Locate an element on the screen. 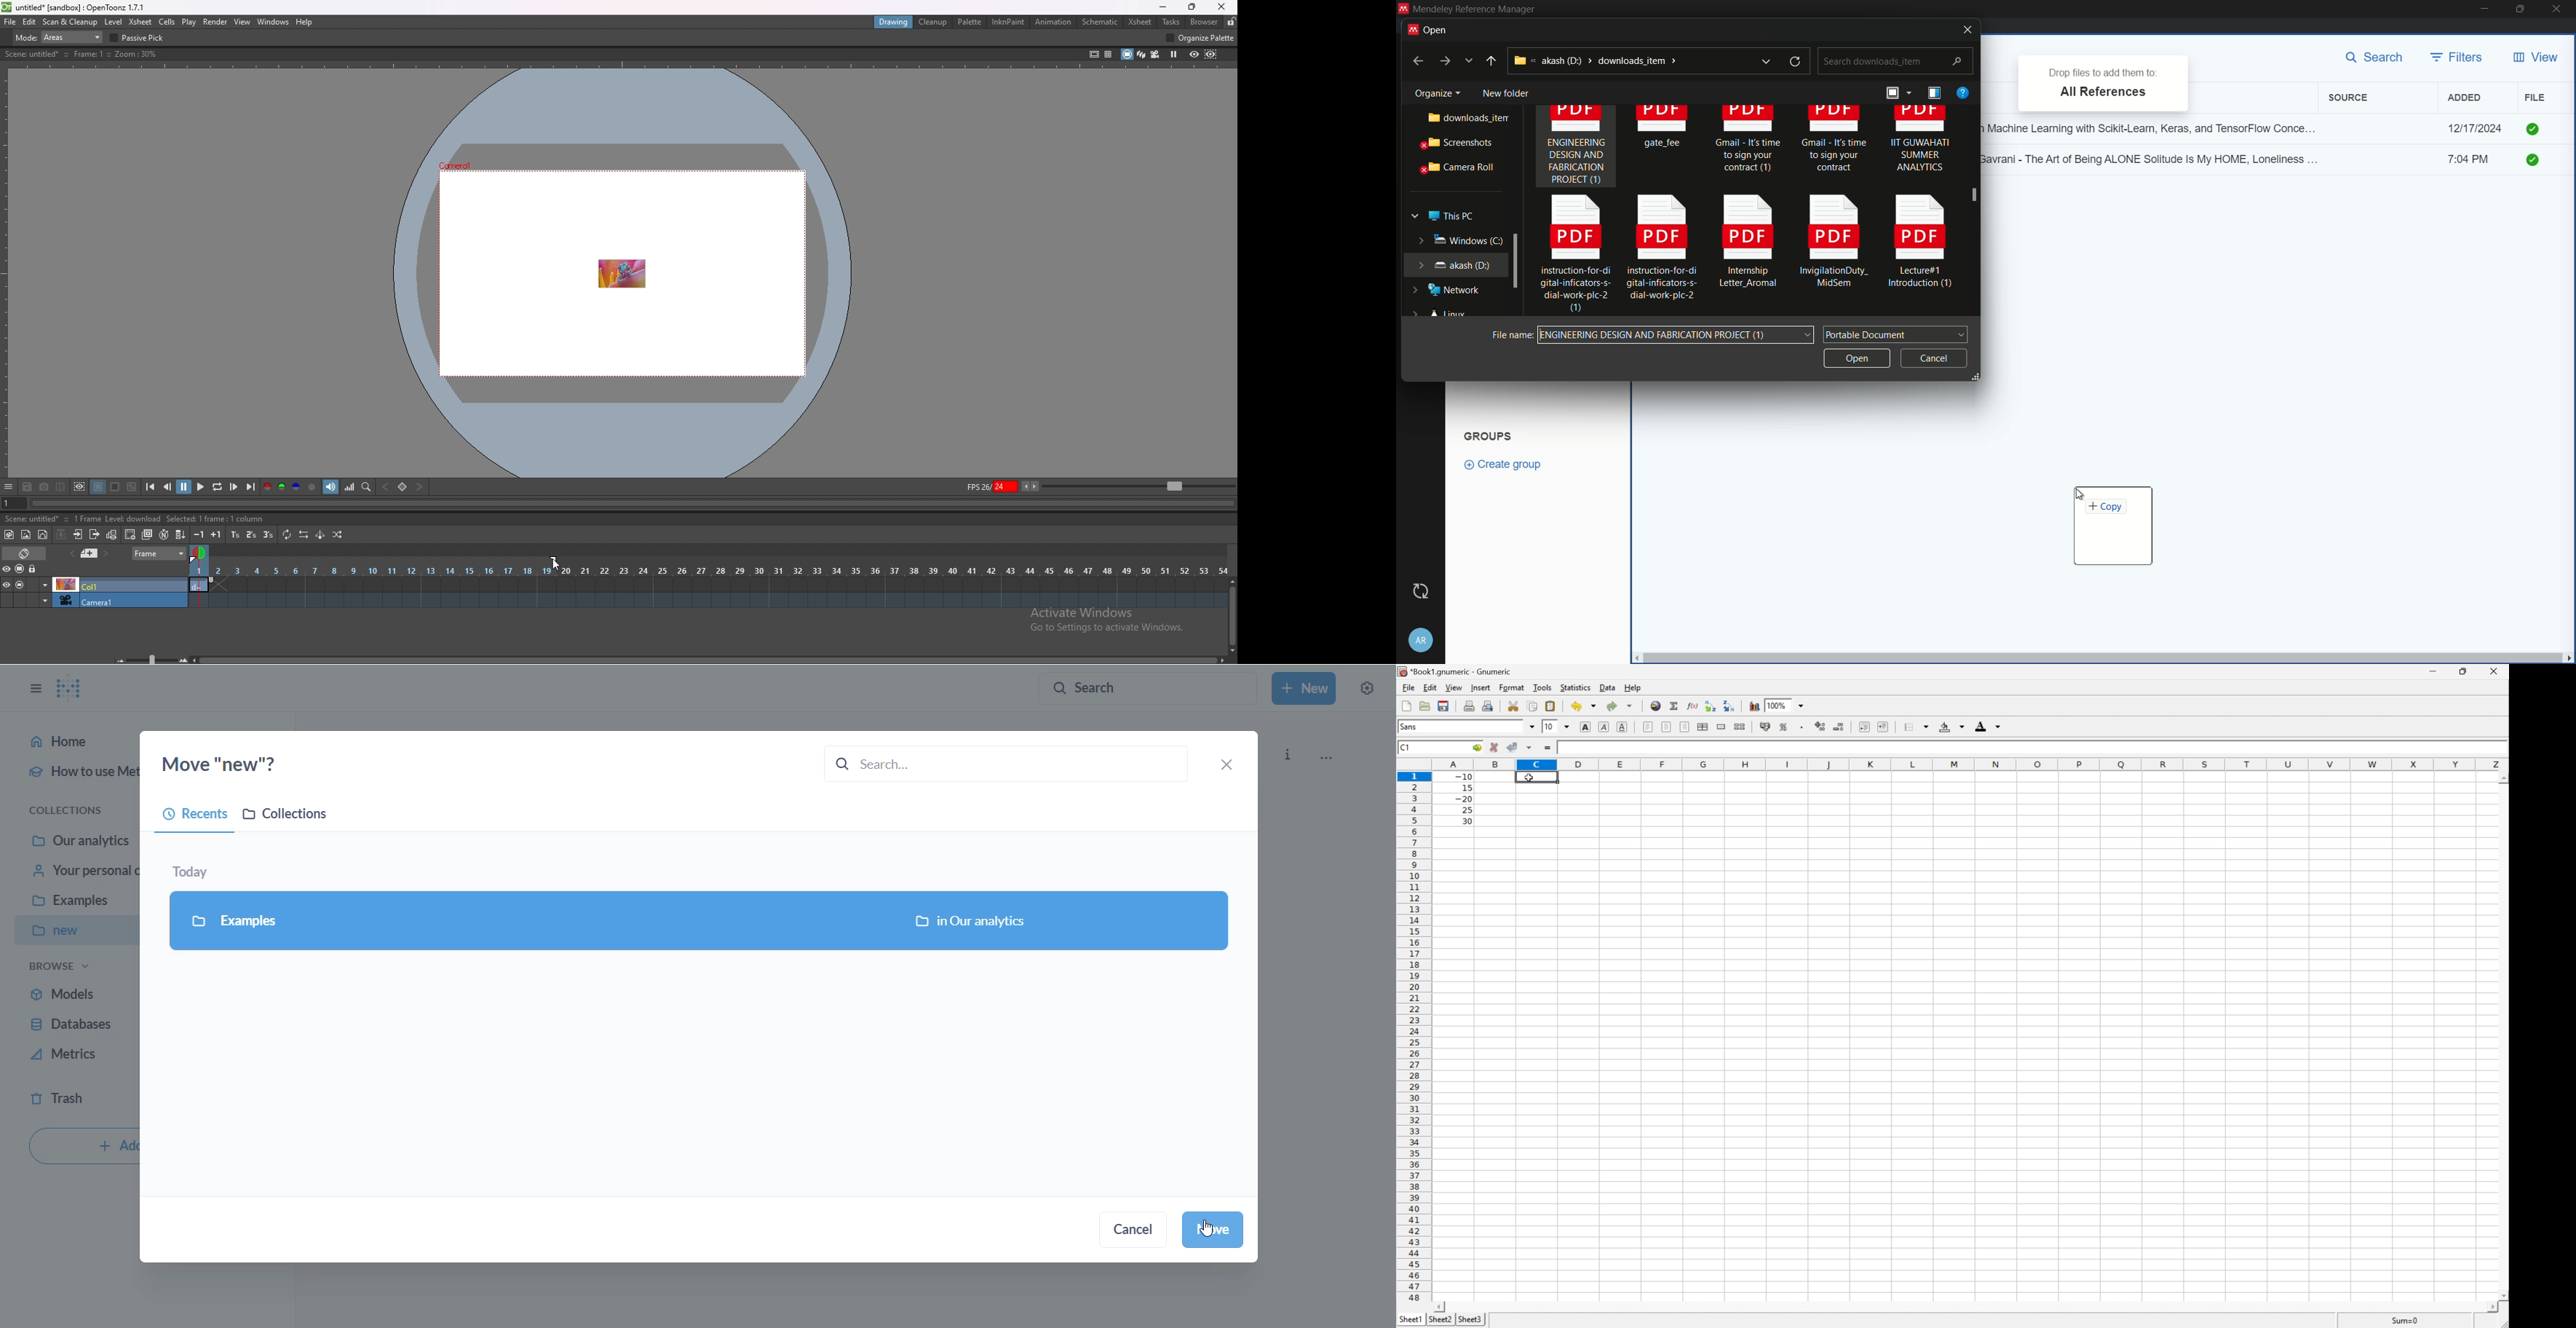 The height and width of the screenshot is (1344, 2576). Edit a function in current cell is located at coordinates (1693, 705).